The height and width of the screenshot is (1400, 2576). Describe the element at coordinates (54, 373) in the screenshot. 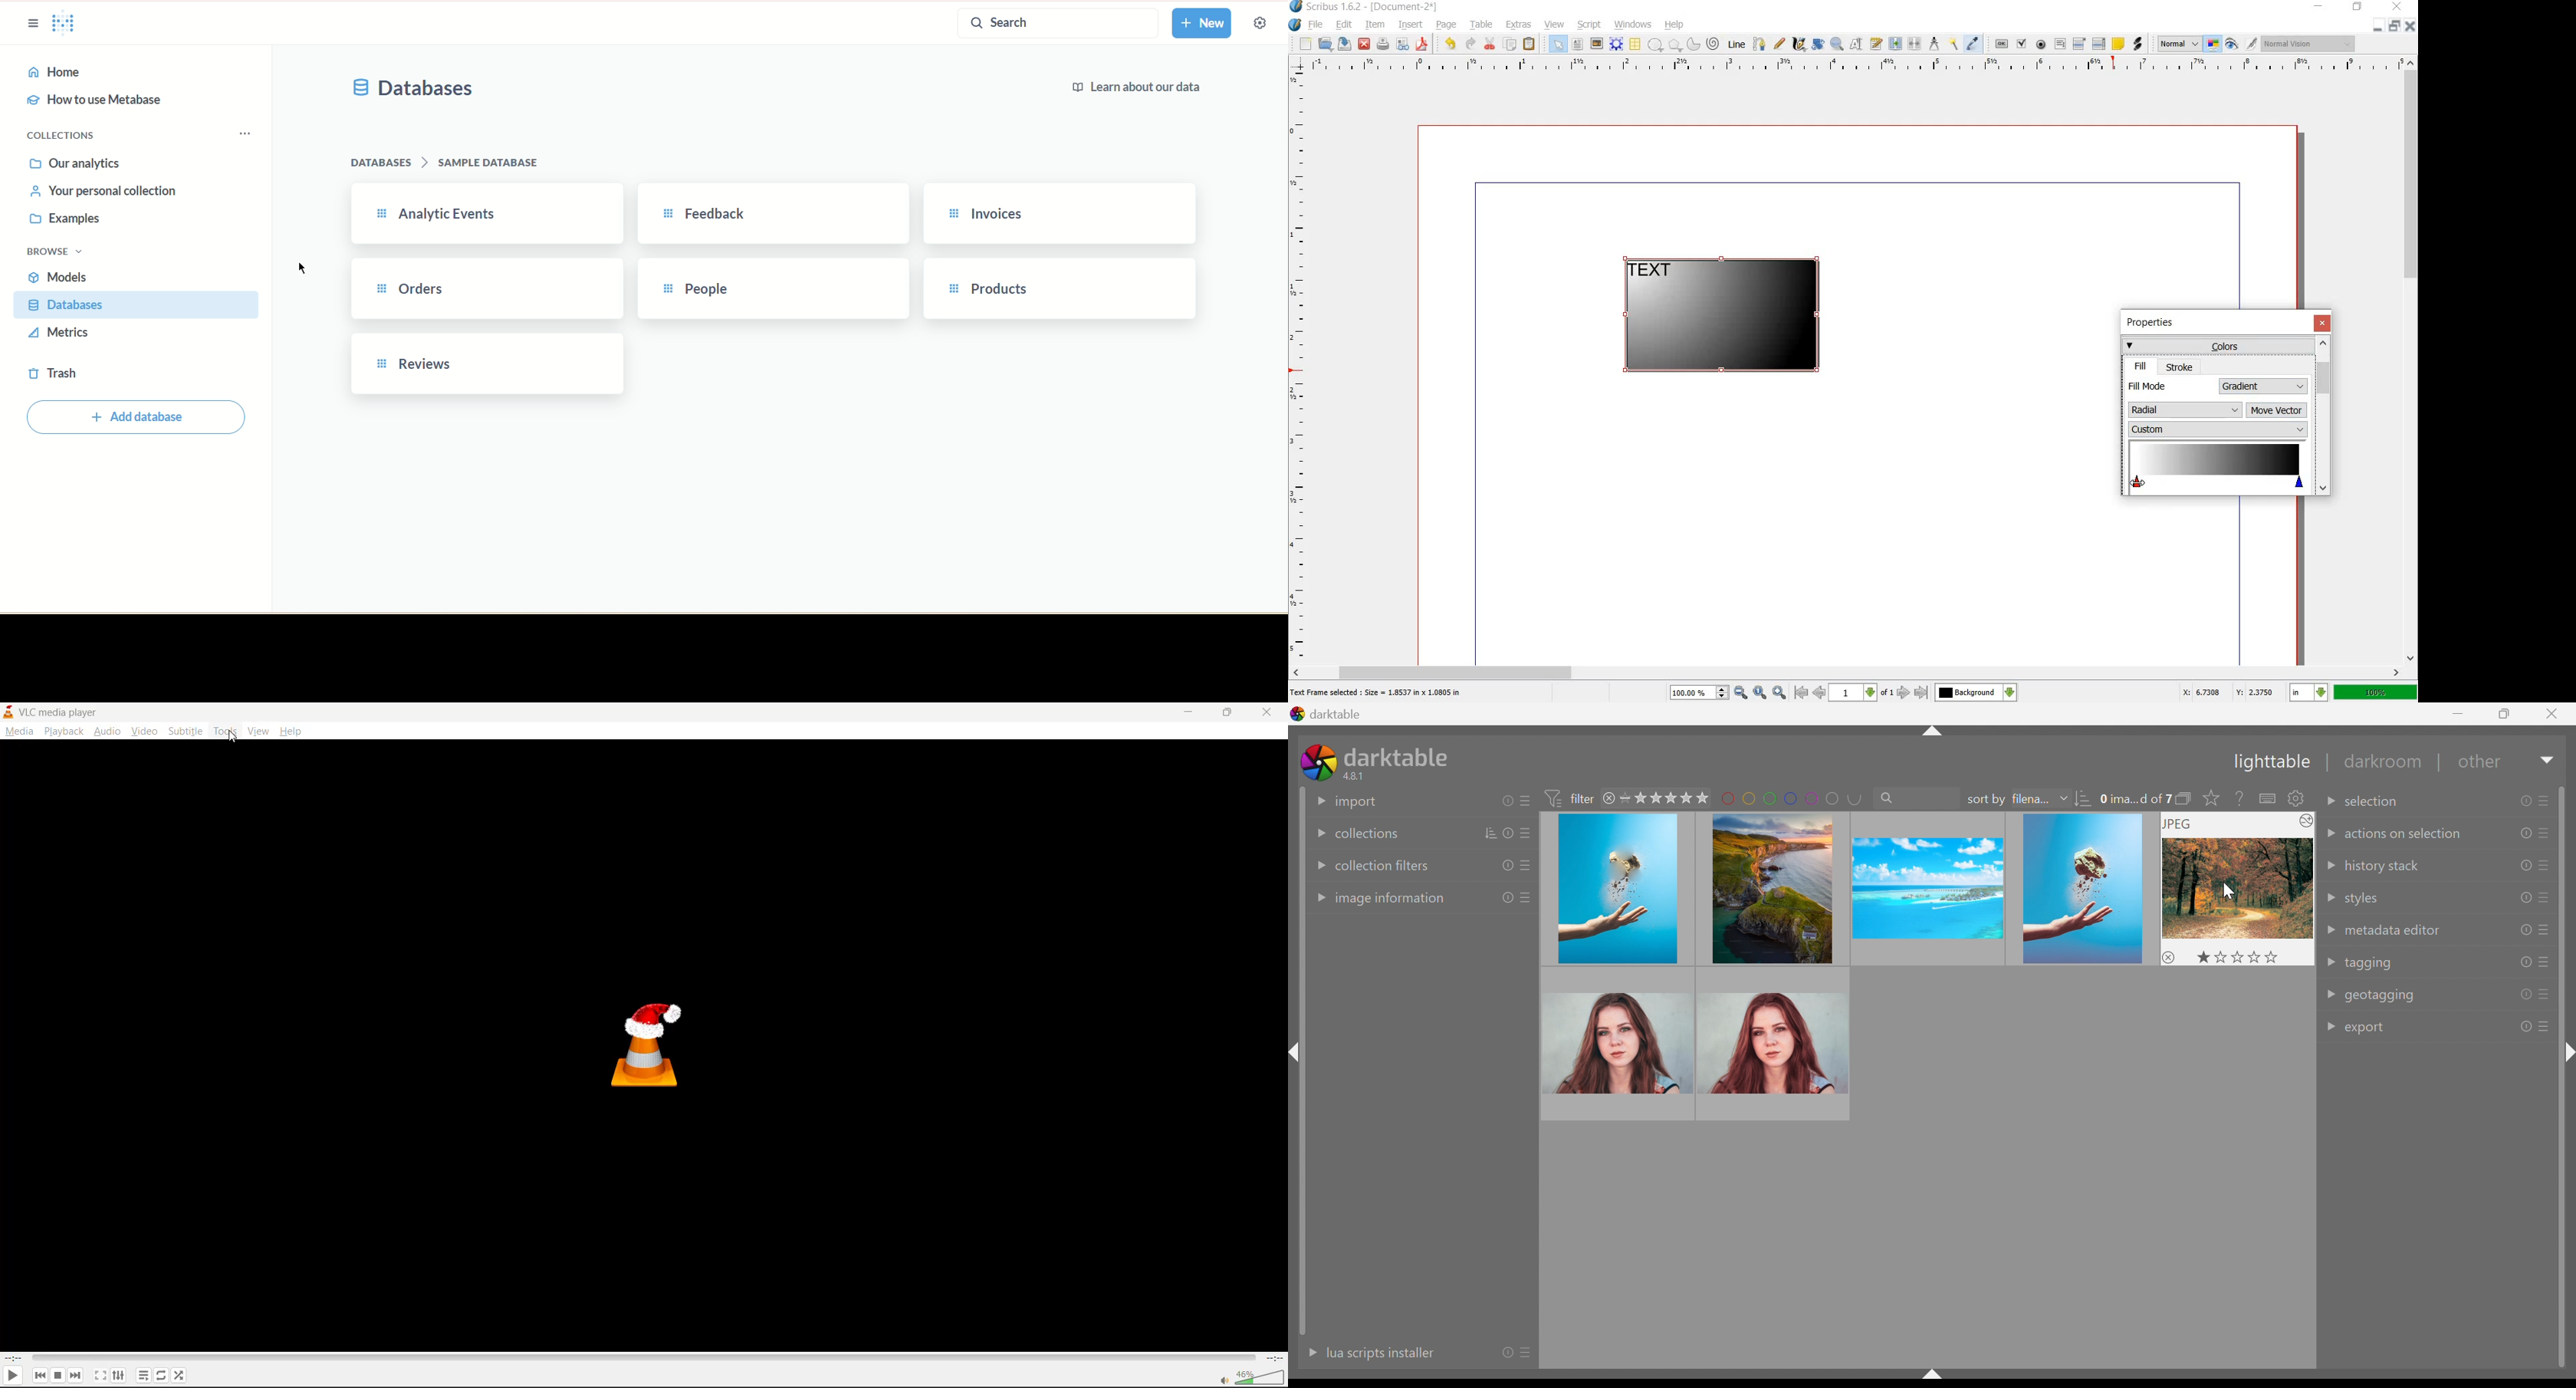

I see `trash` at that location.